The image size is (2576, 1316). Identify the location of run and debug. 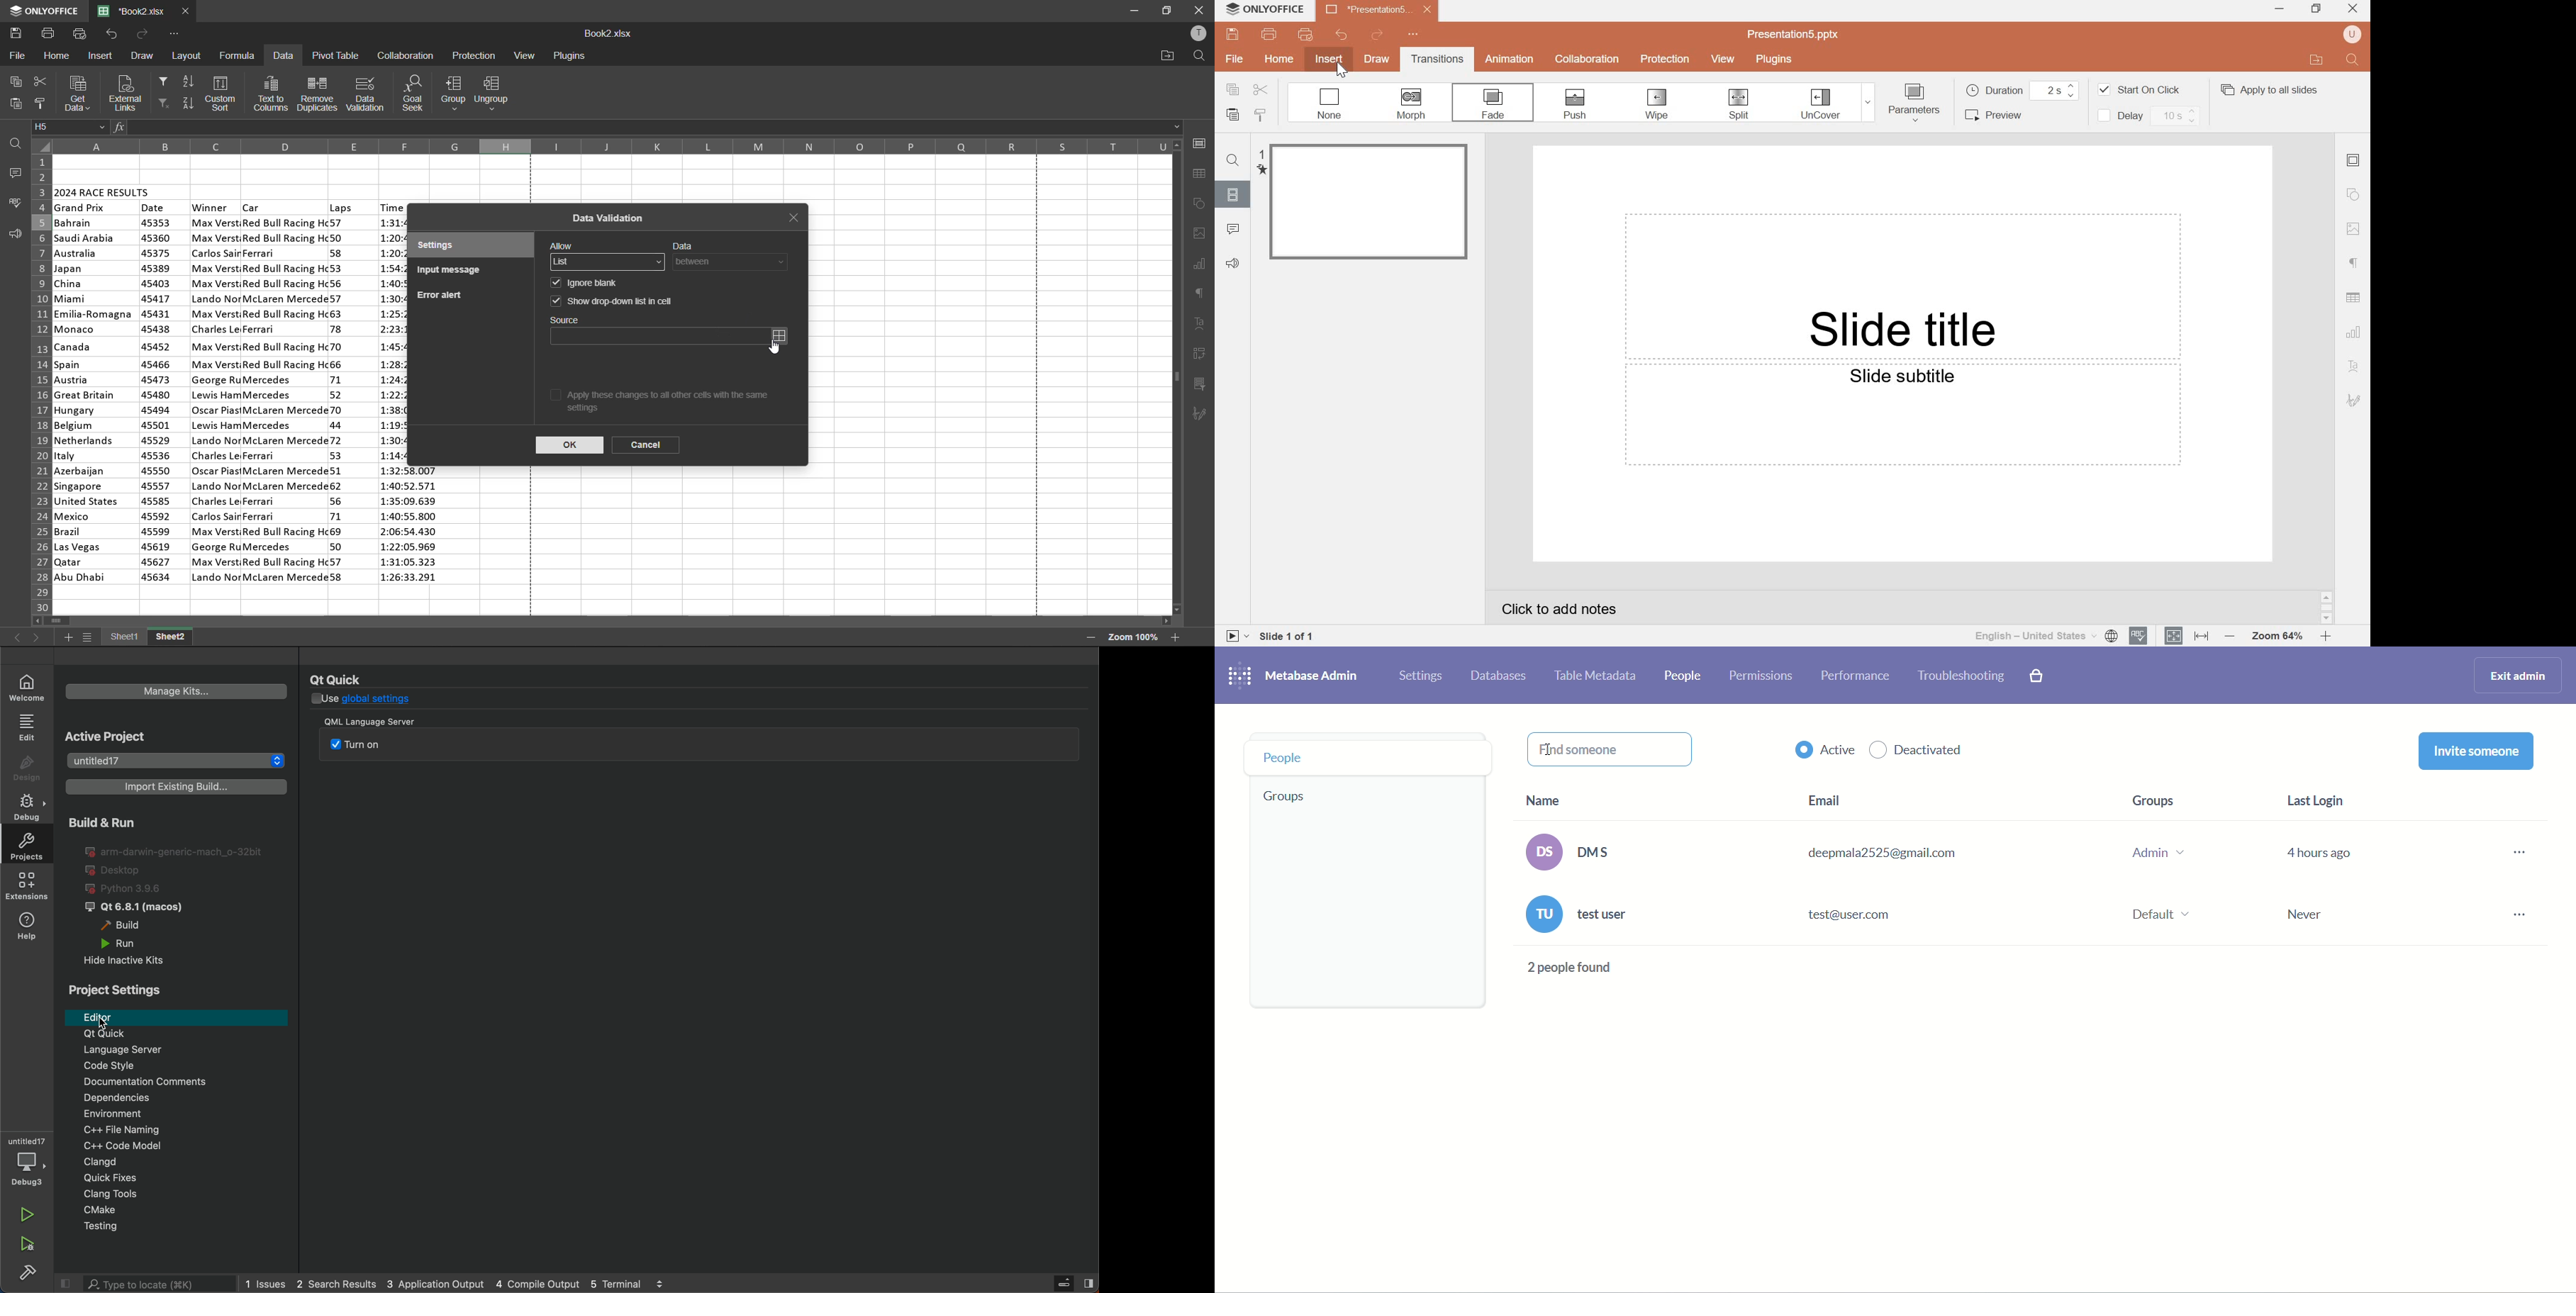
(25, 1248).